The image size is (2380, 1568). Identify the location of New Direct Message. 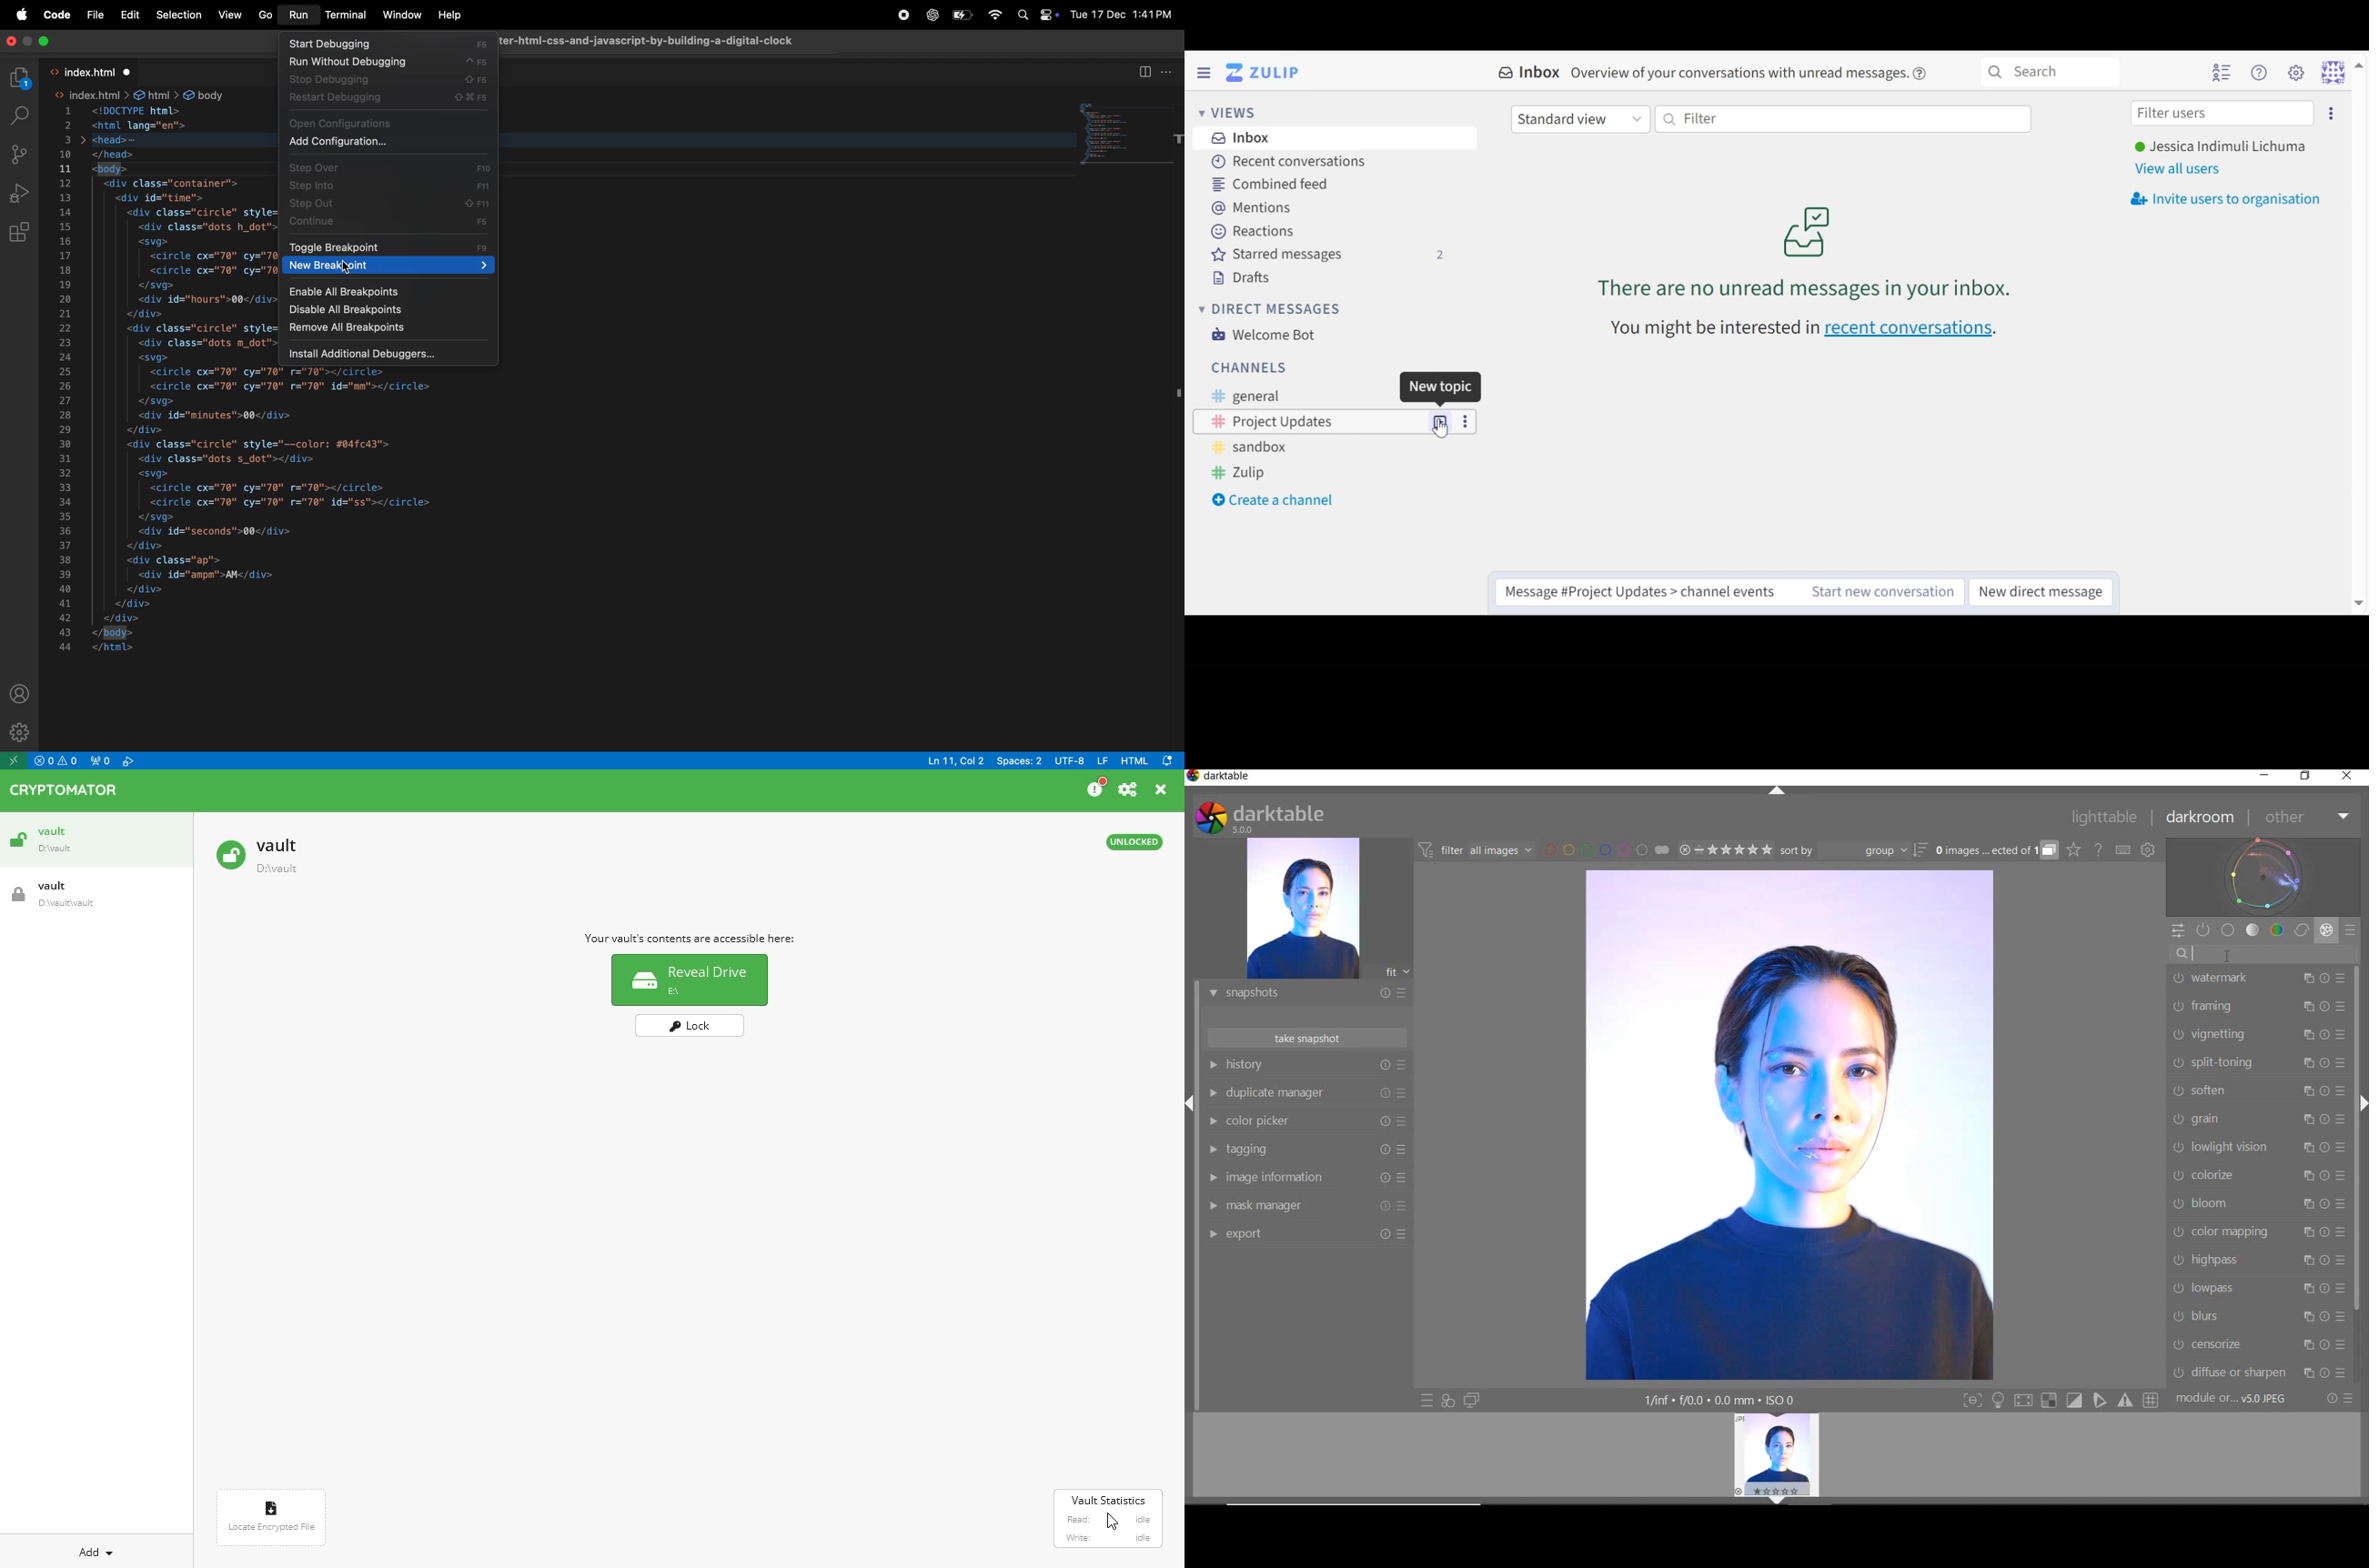
(2042, 592).